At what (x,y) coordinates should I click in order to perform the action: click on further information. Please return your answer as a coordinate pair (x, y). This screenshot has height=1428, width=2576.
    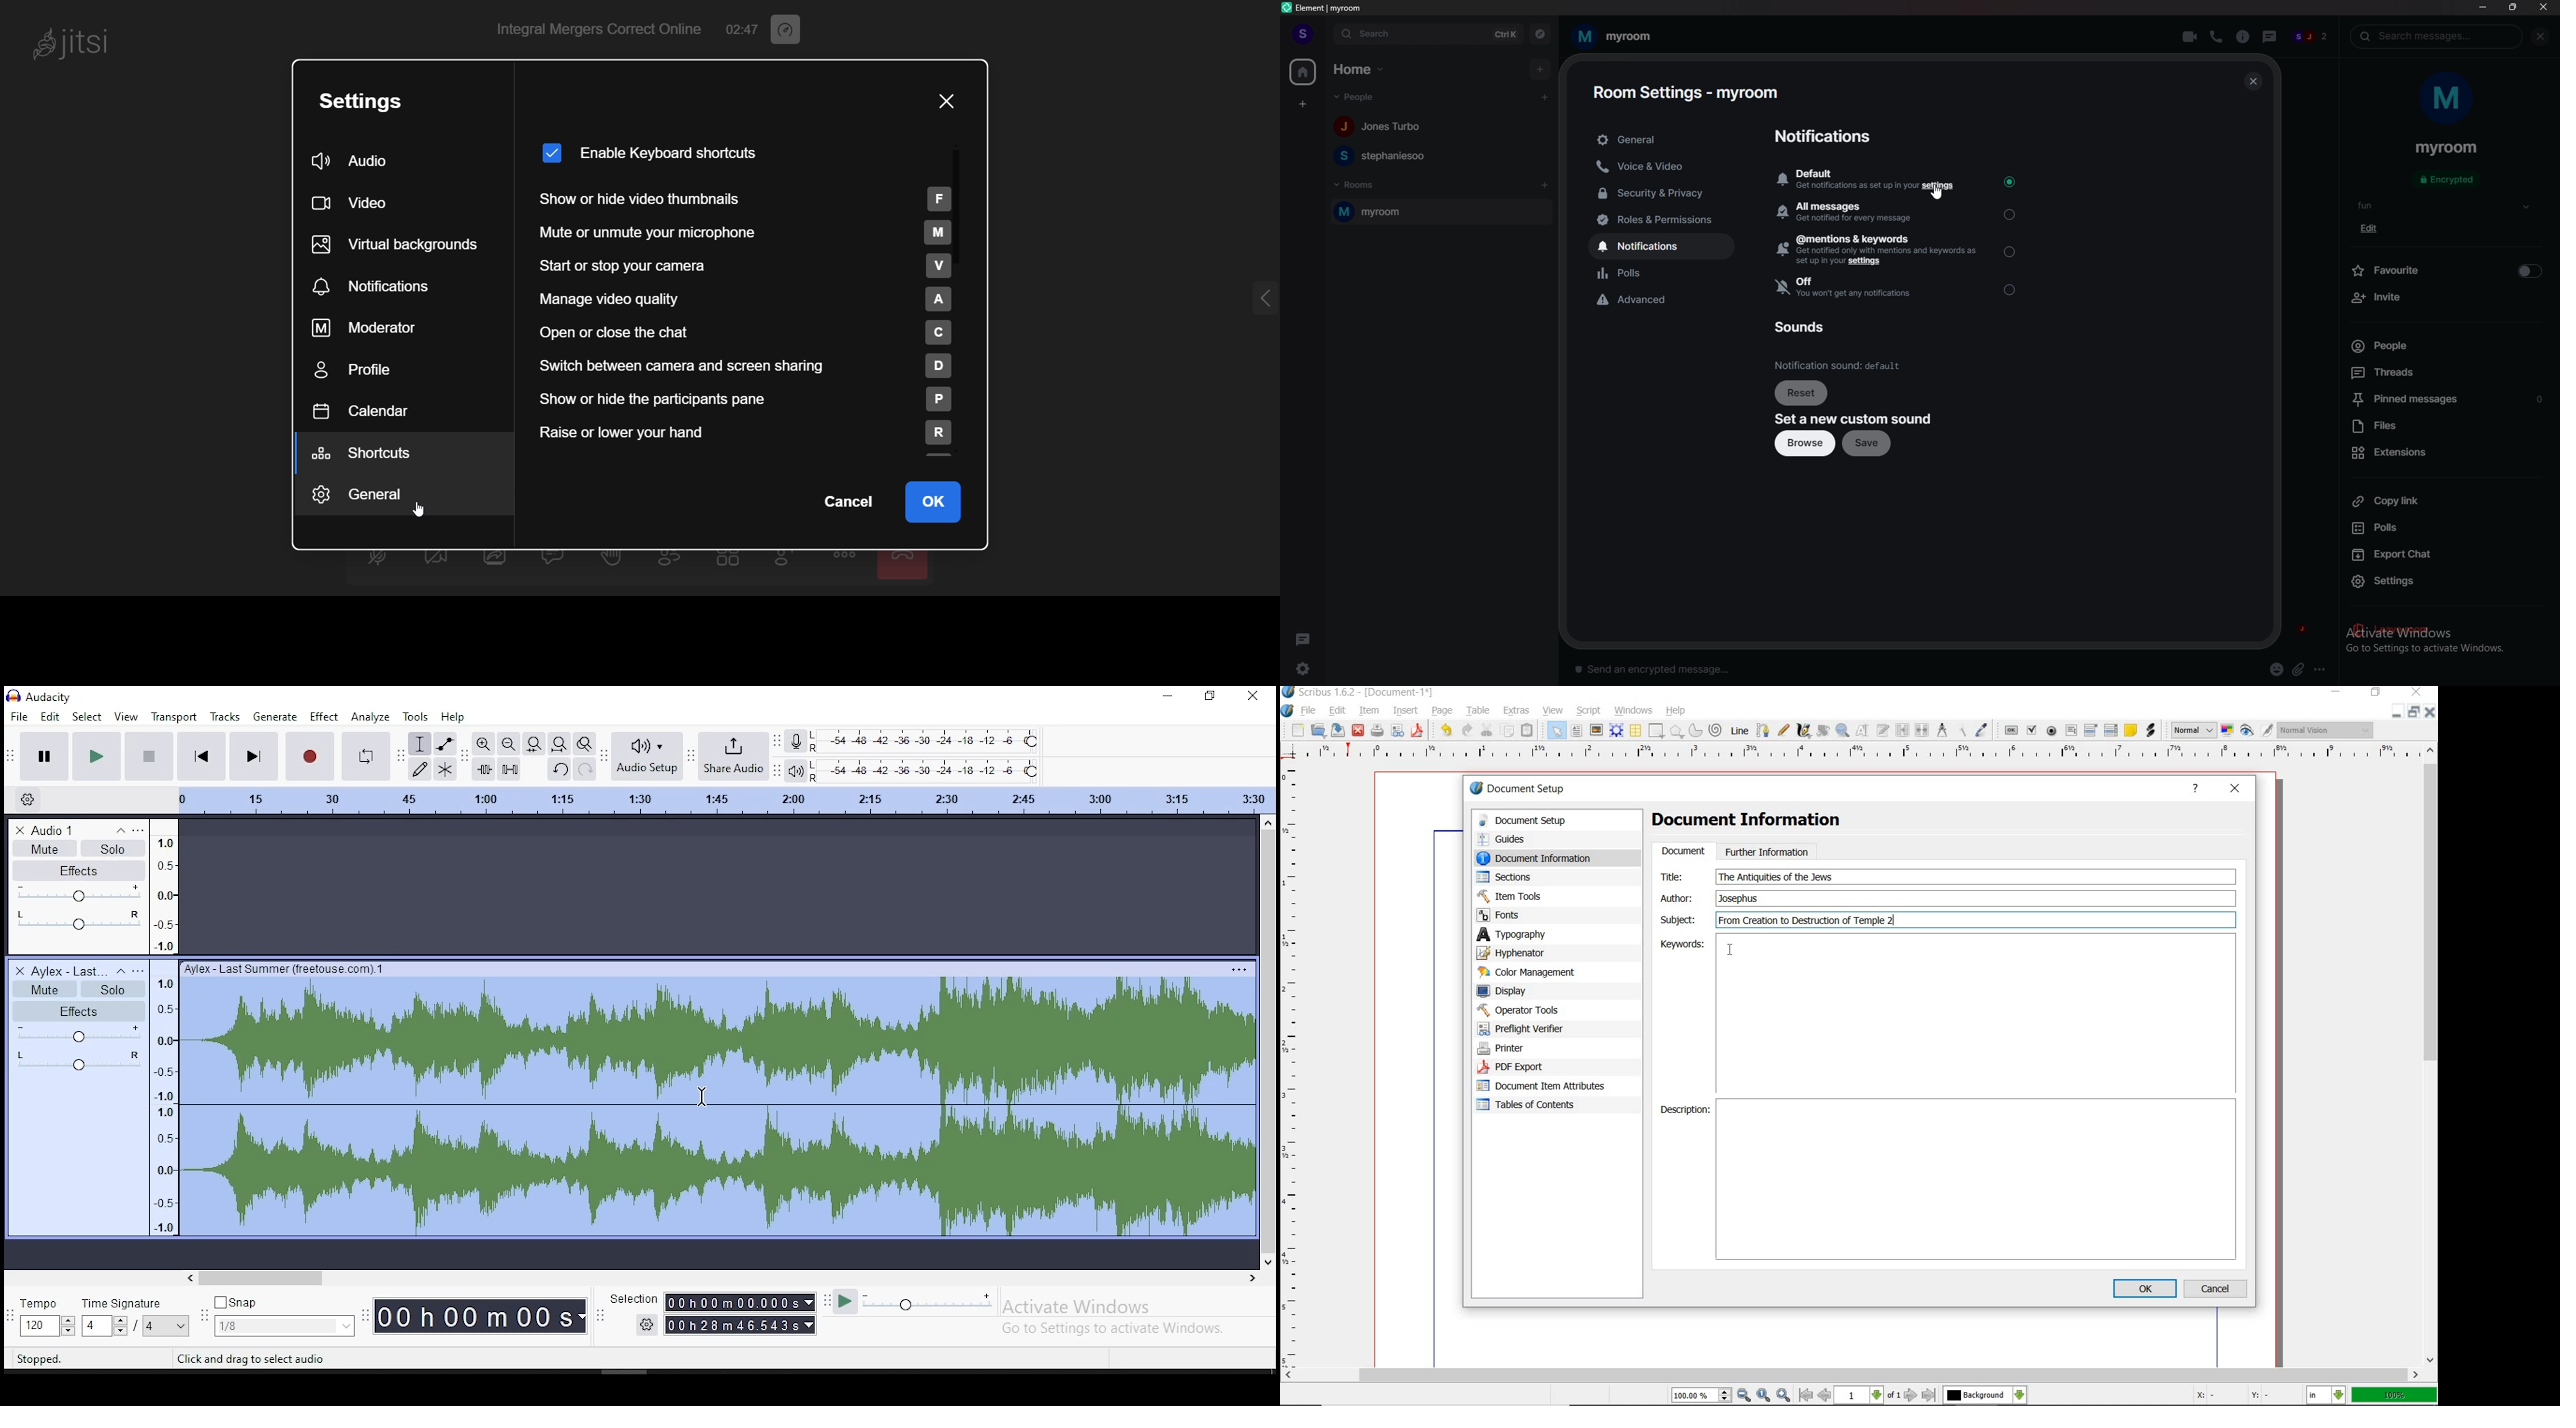
    Looking at the image, I should click on (1768, 851).